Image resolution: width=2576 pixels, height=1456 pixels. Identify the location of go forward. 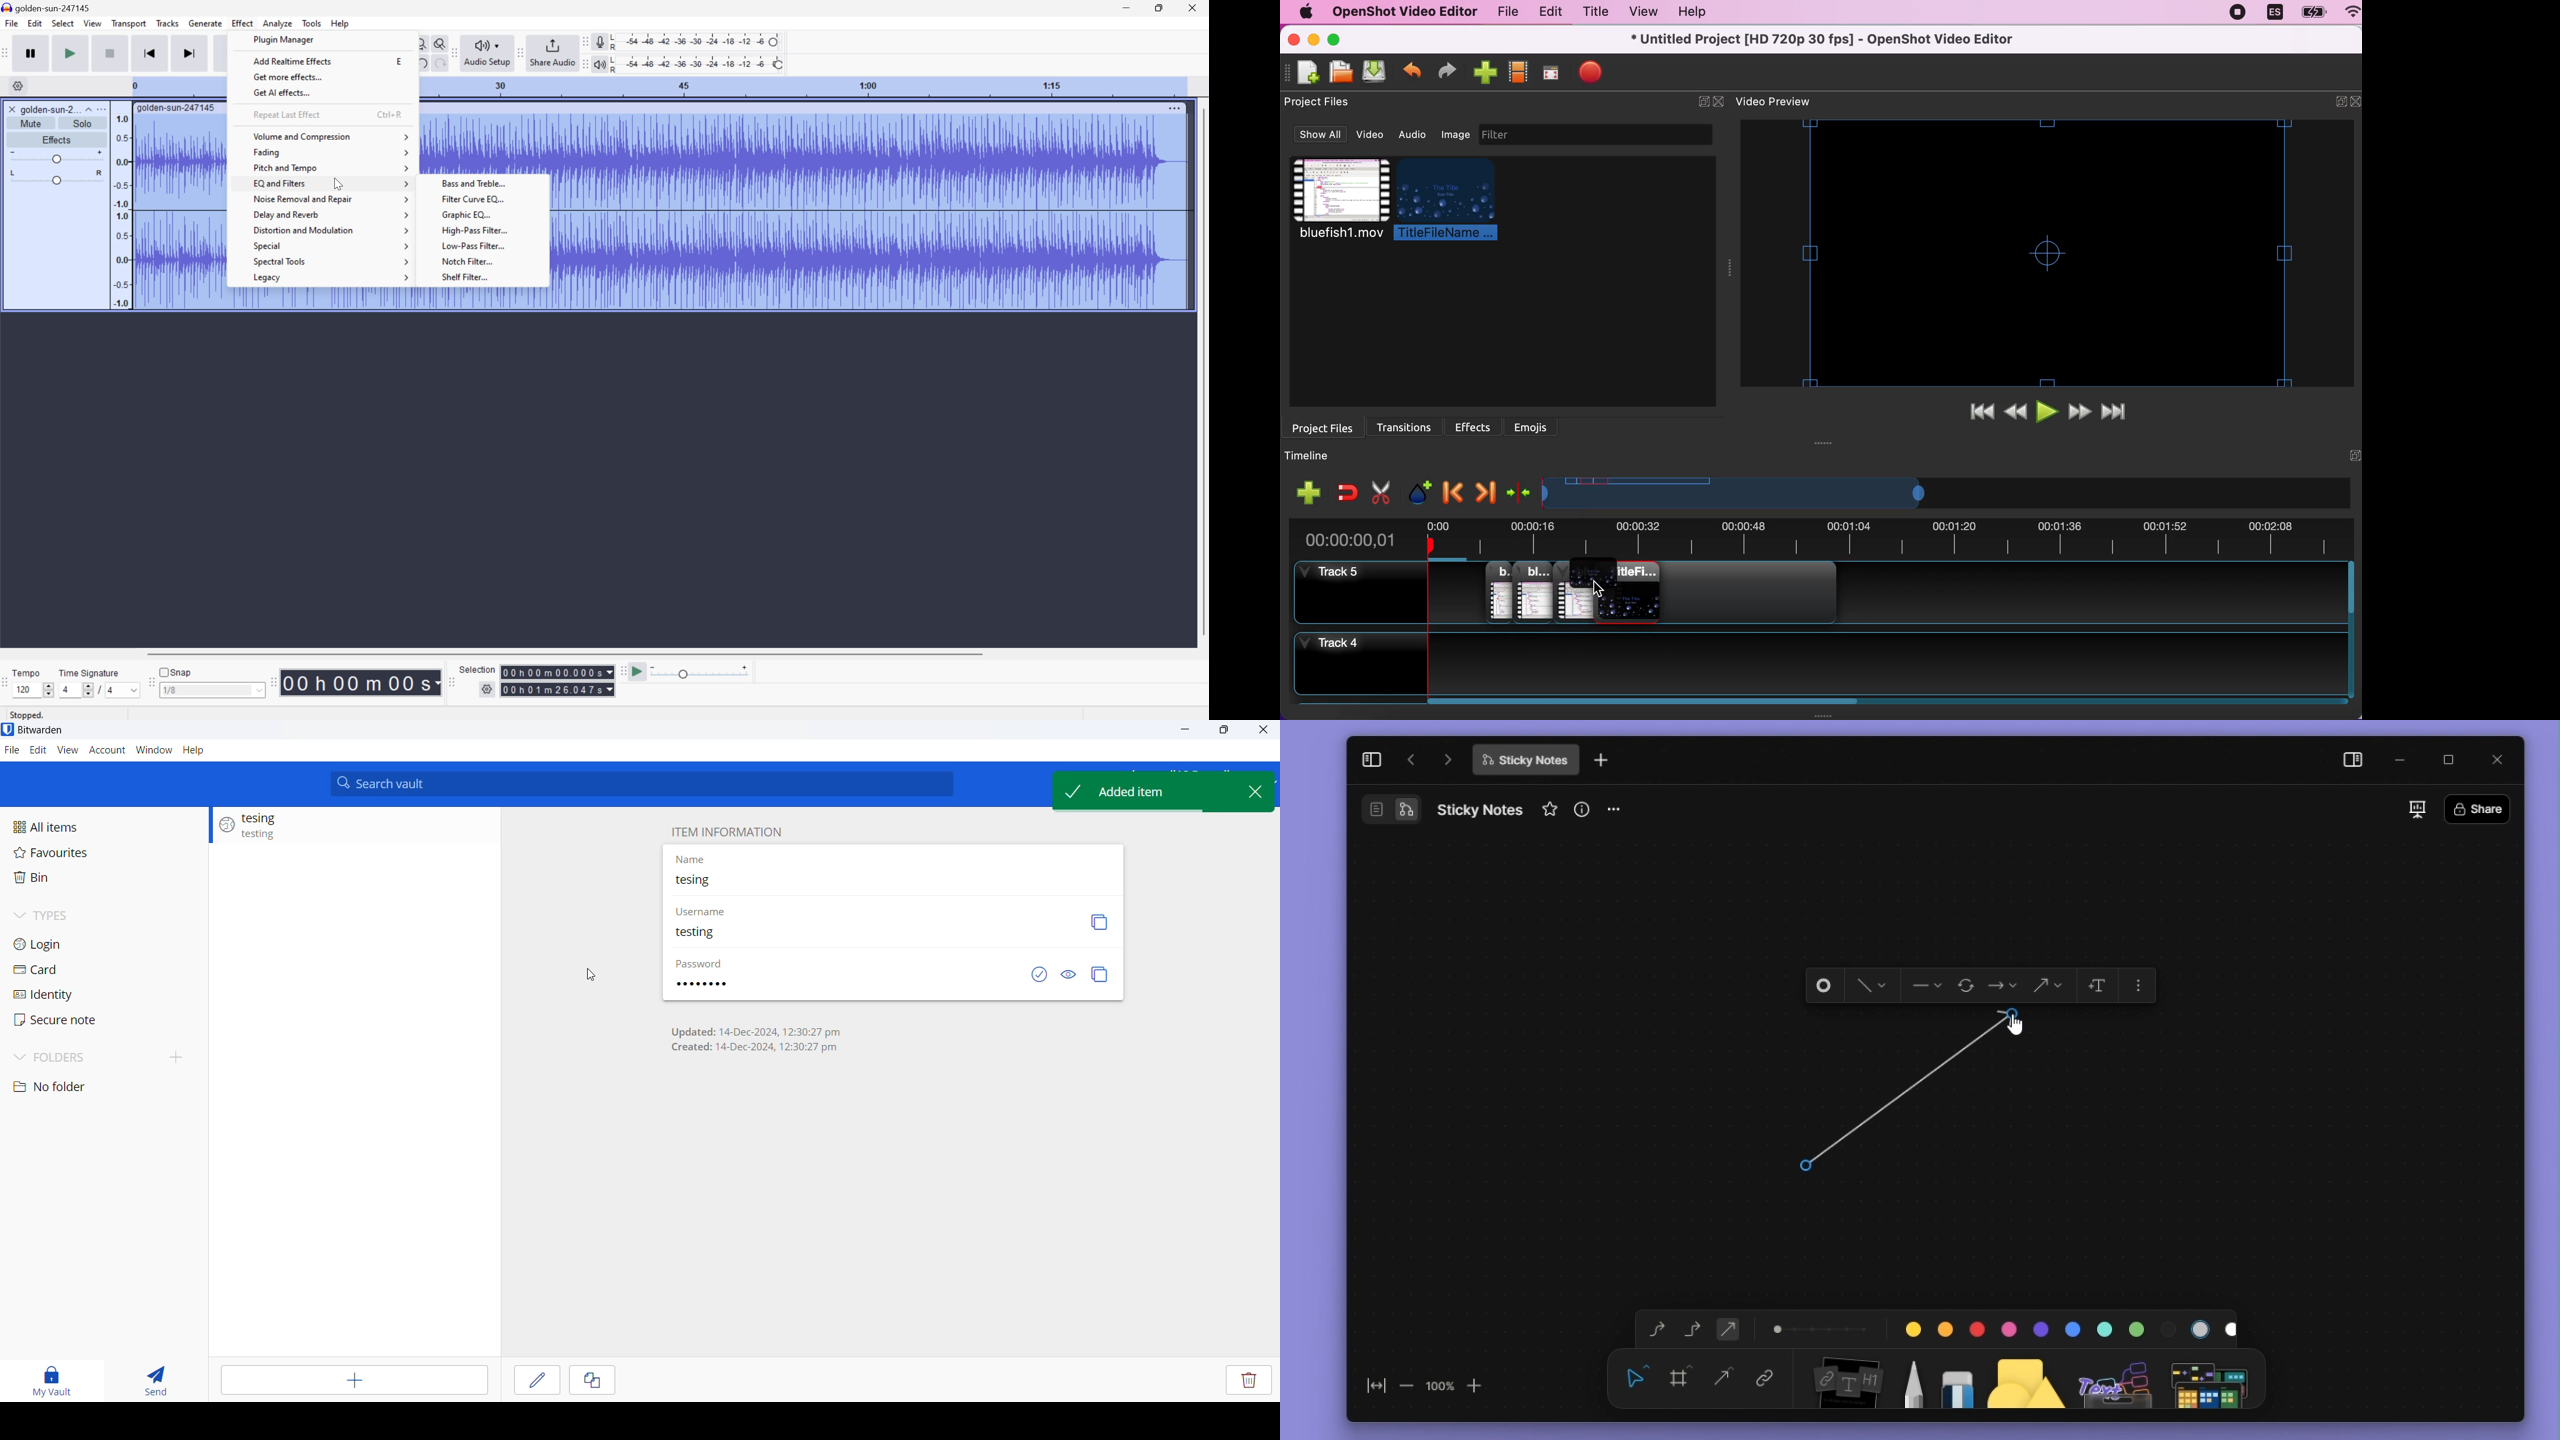
(1448, 759).